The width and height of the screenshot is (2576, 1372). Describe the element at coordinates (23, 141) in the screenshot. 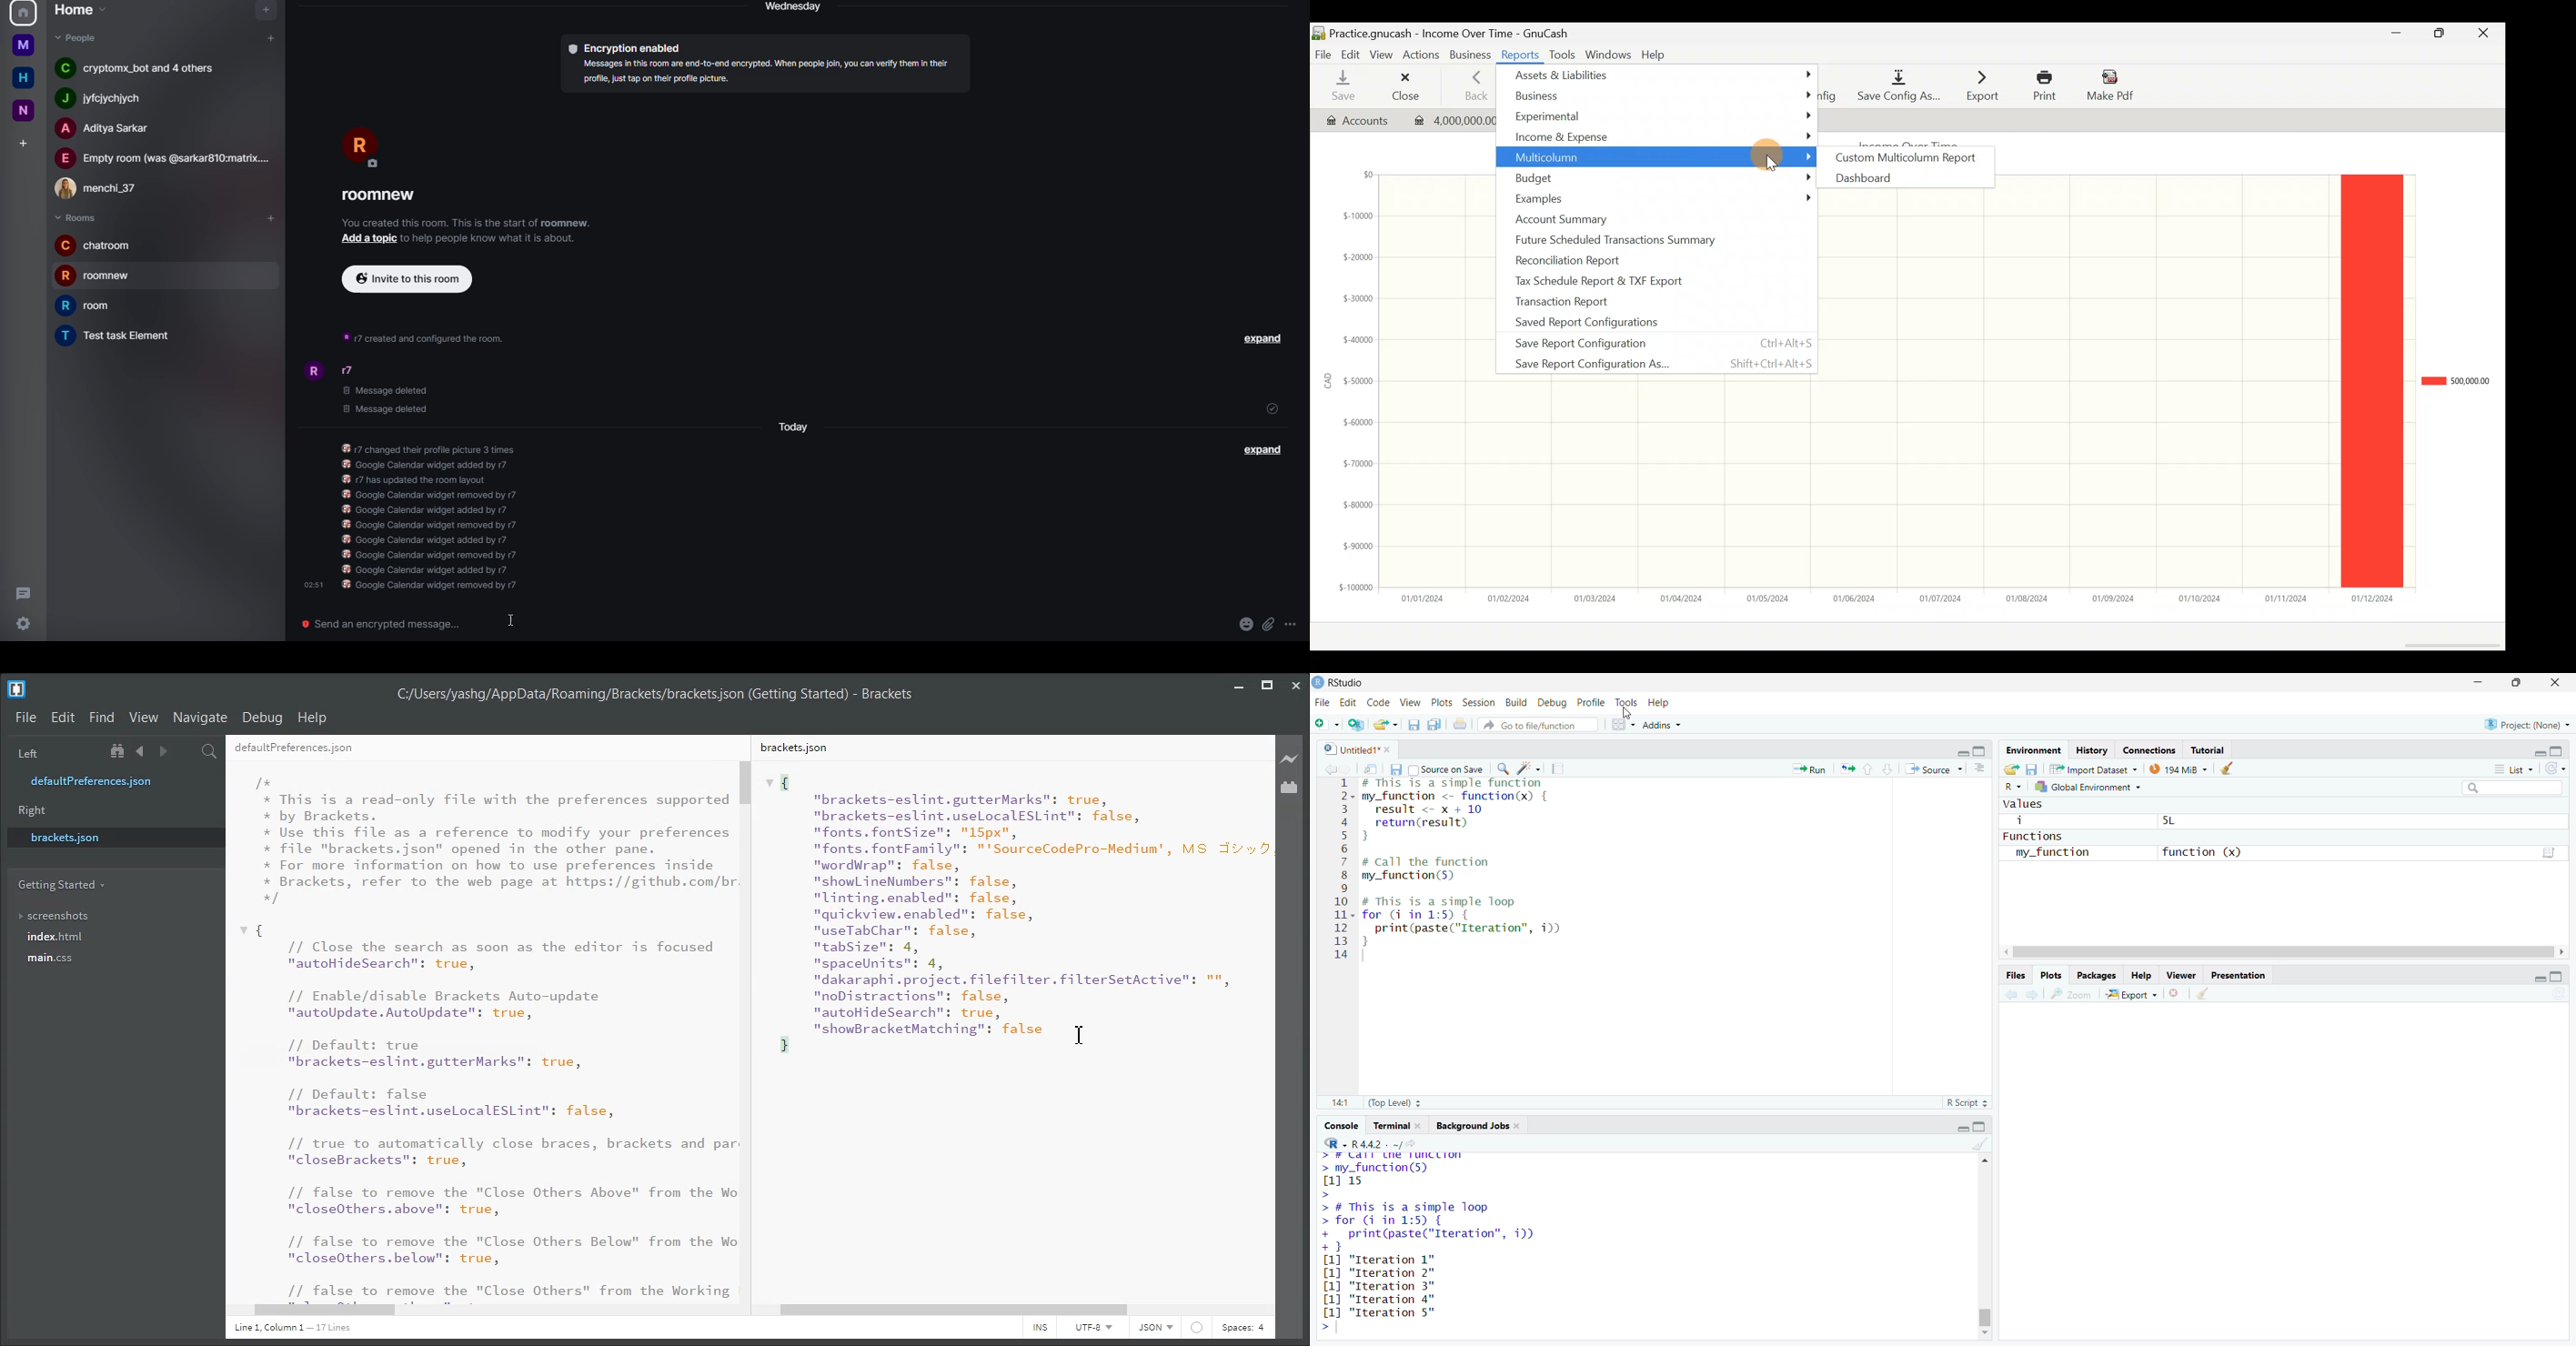

I see `add` at that location.